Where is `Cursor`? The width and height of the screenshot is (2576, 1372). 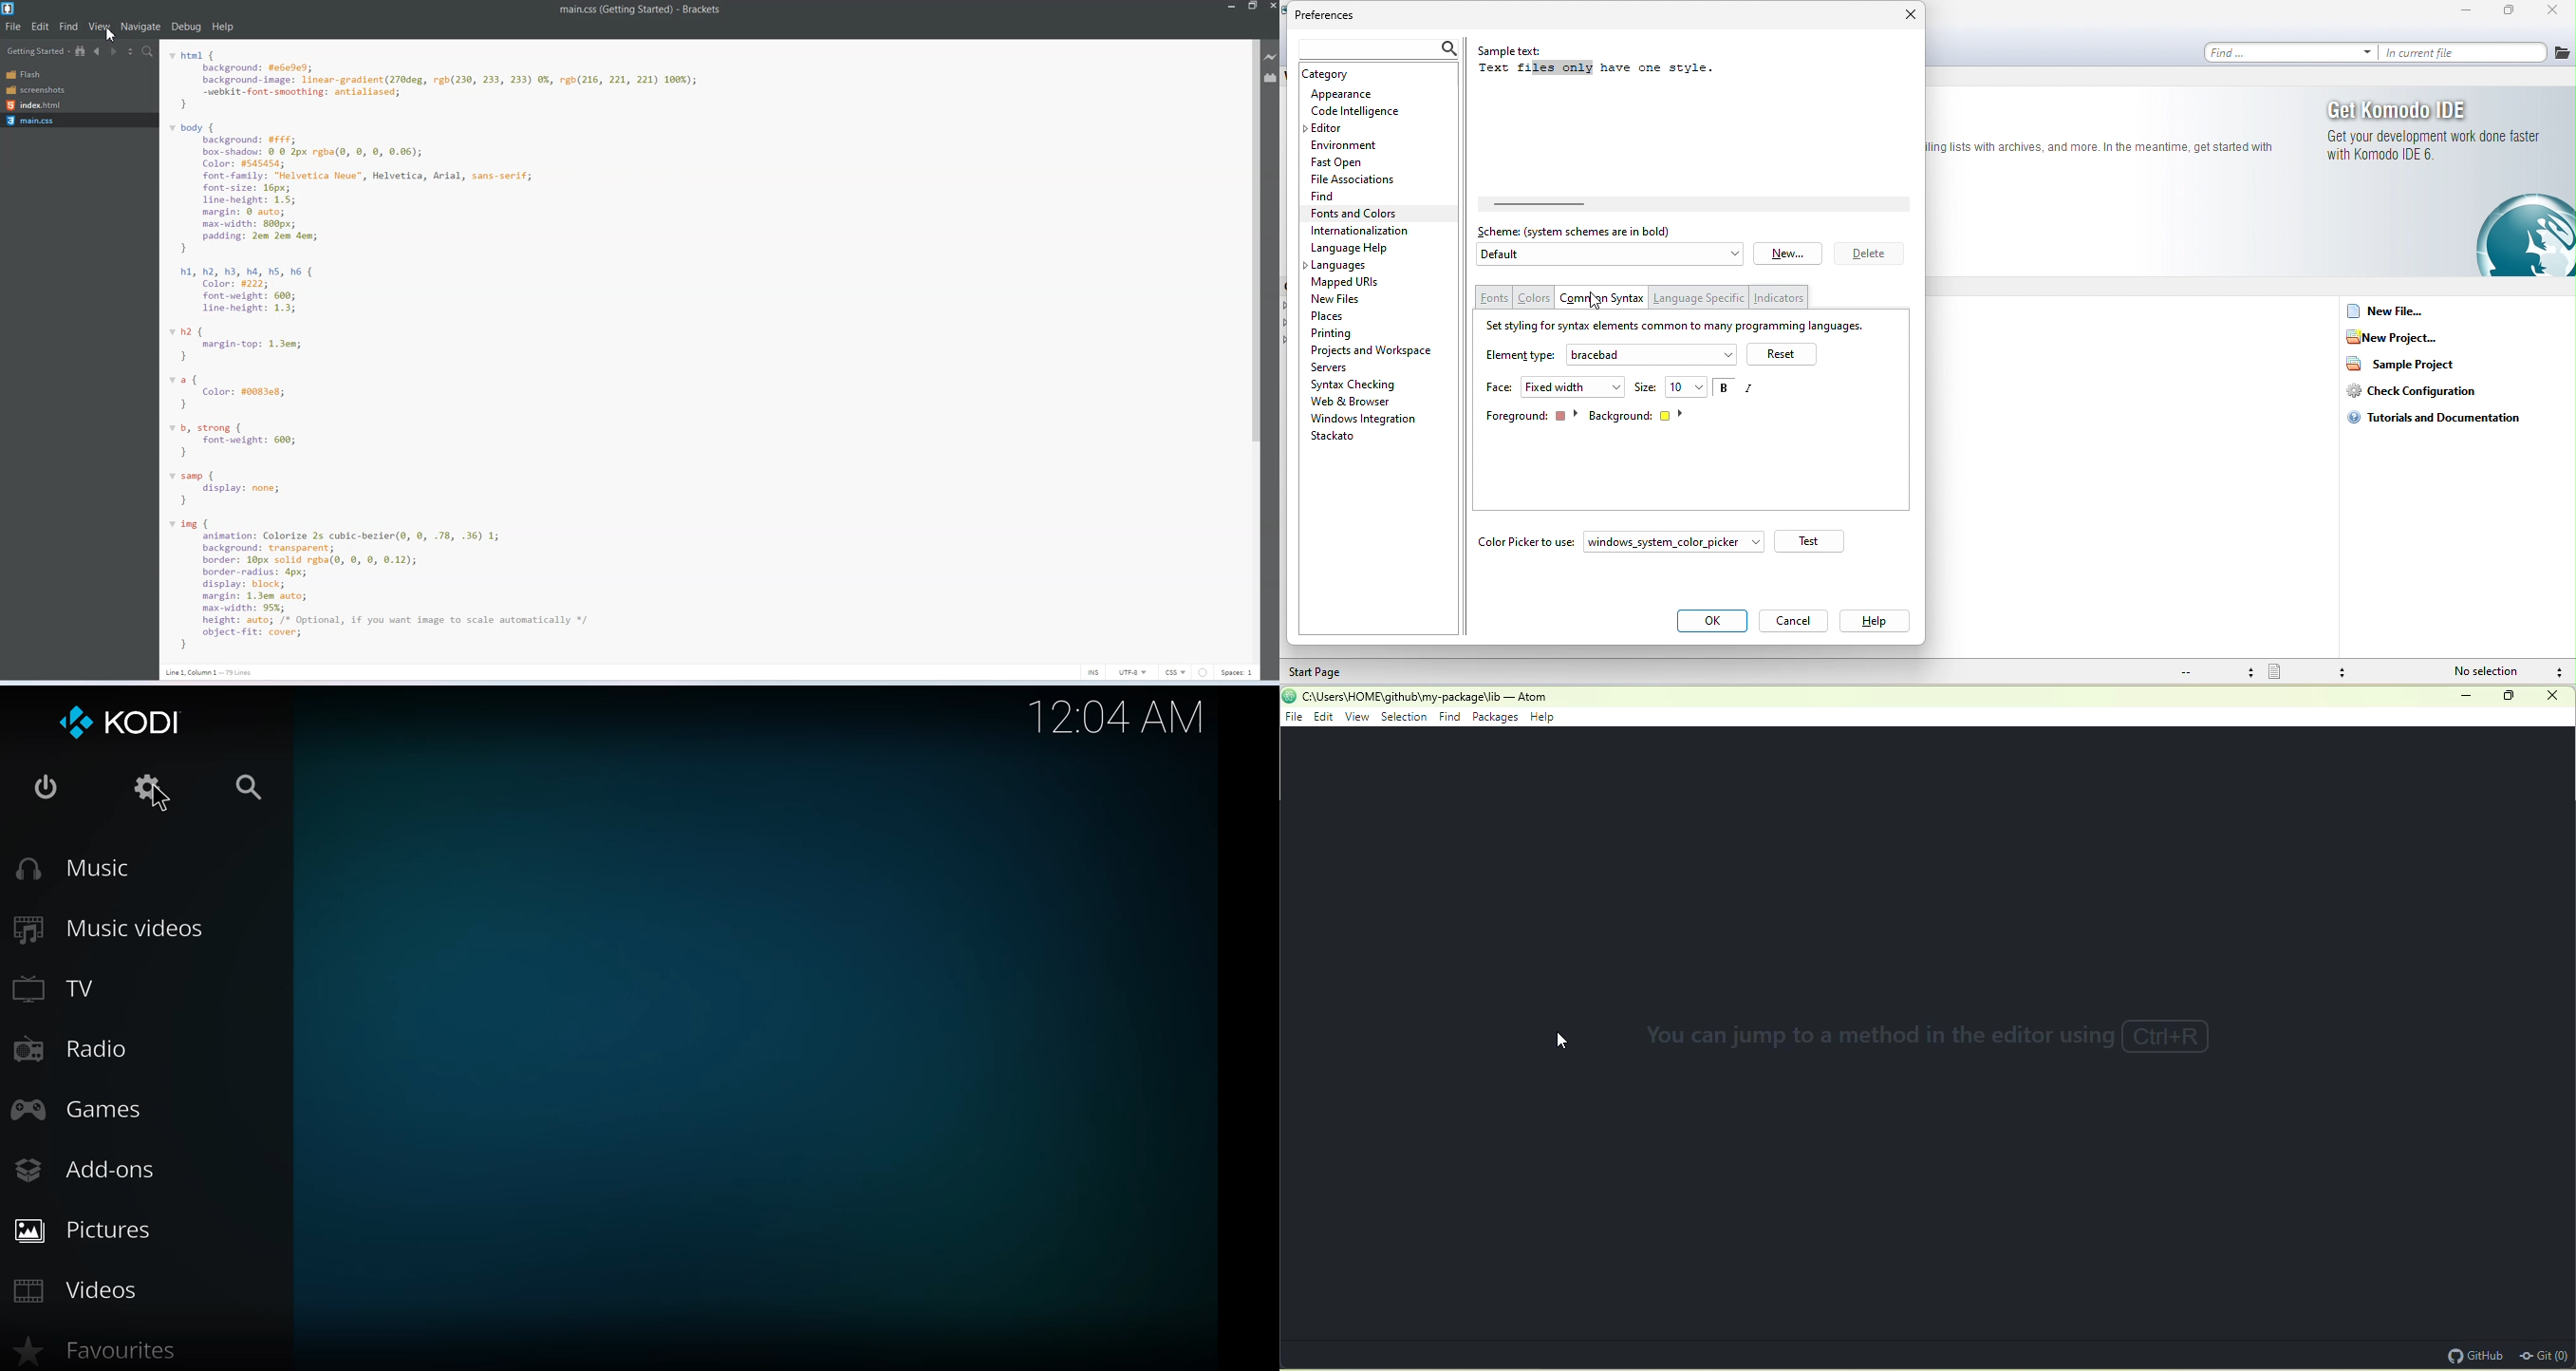 Cursor is located at coordinates (111, 33).